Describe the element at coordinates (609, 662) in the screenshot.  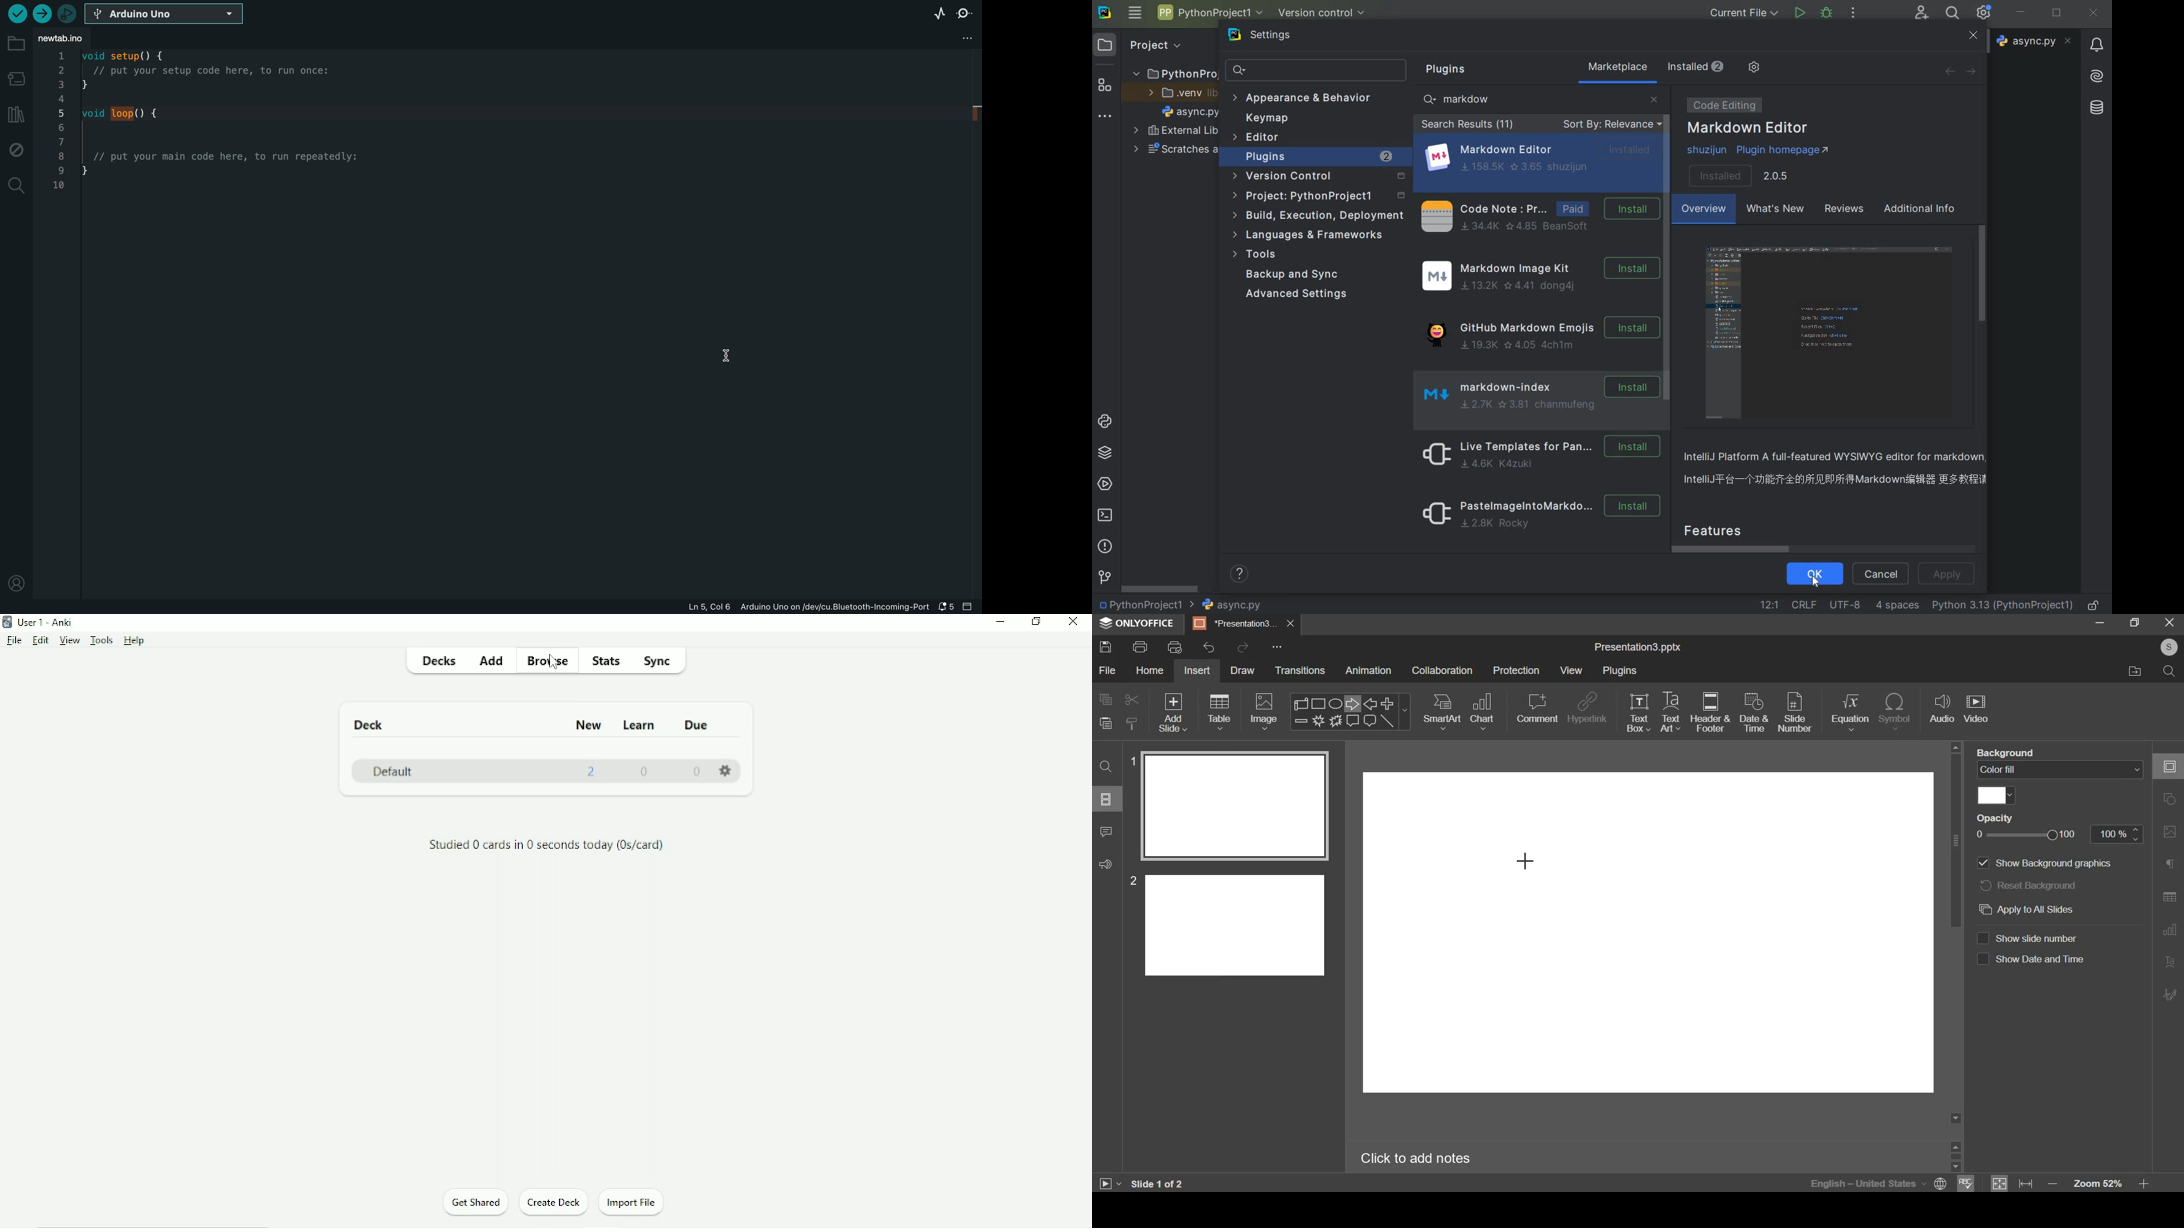
I see `Stats` at that location.